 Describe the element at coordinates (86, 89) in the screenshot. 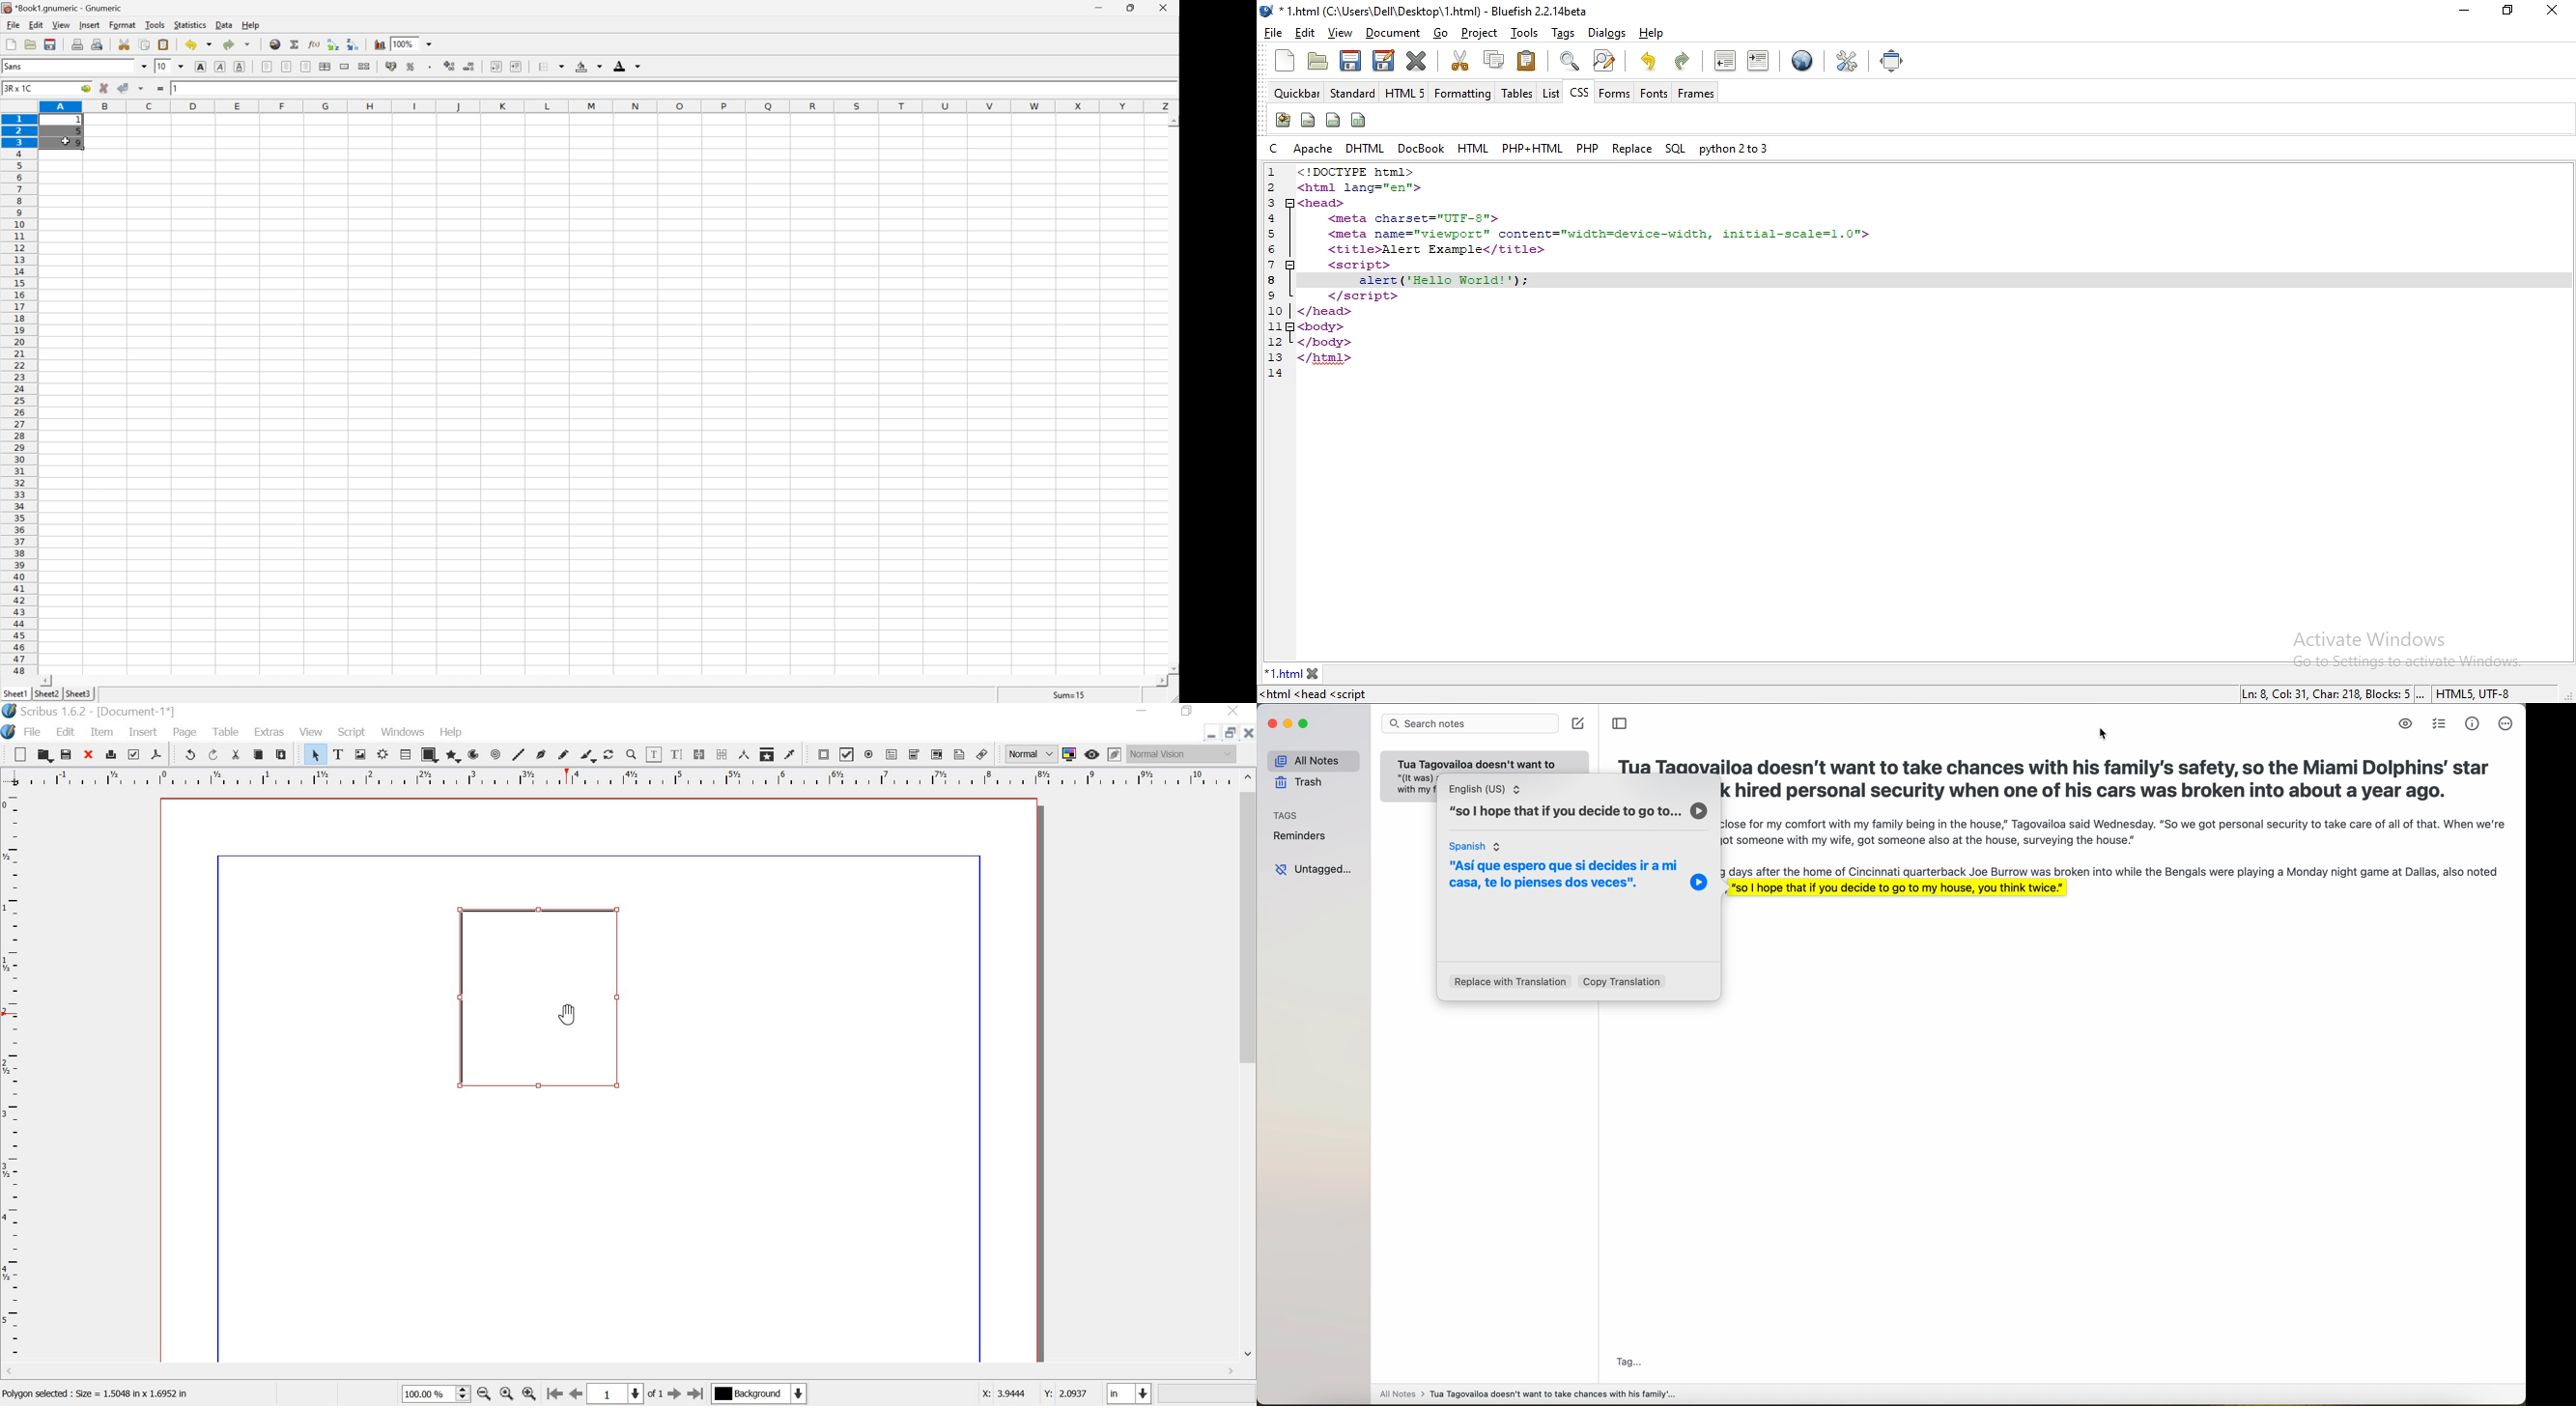

I see `go to` at that location.